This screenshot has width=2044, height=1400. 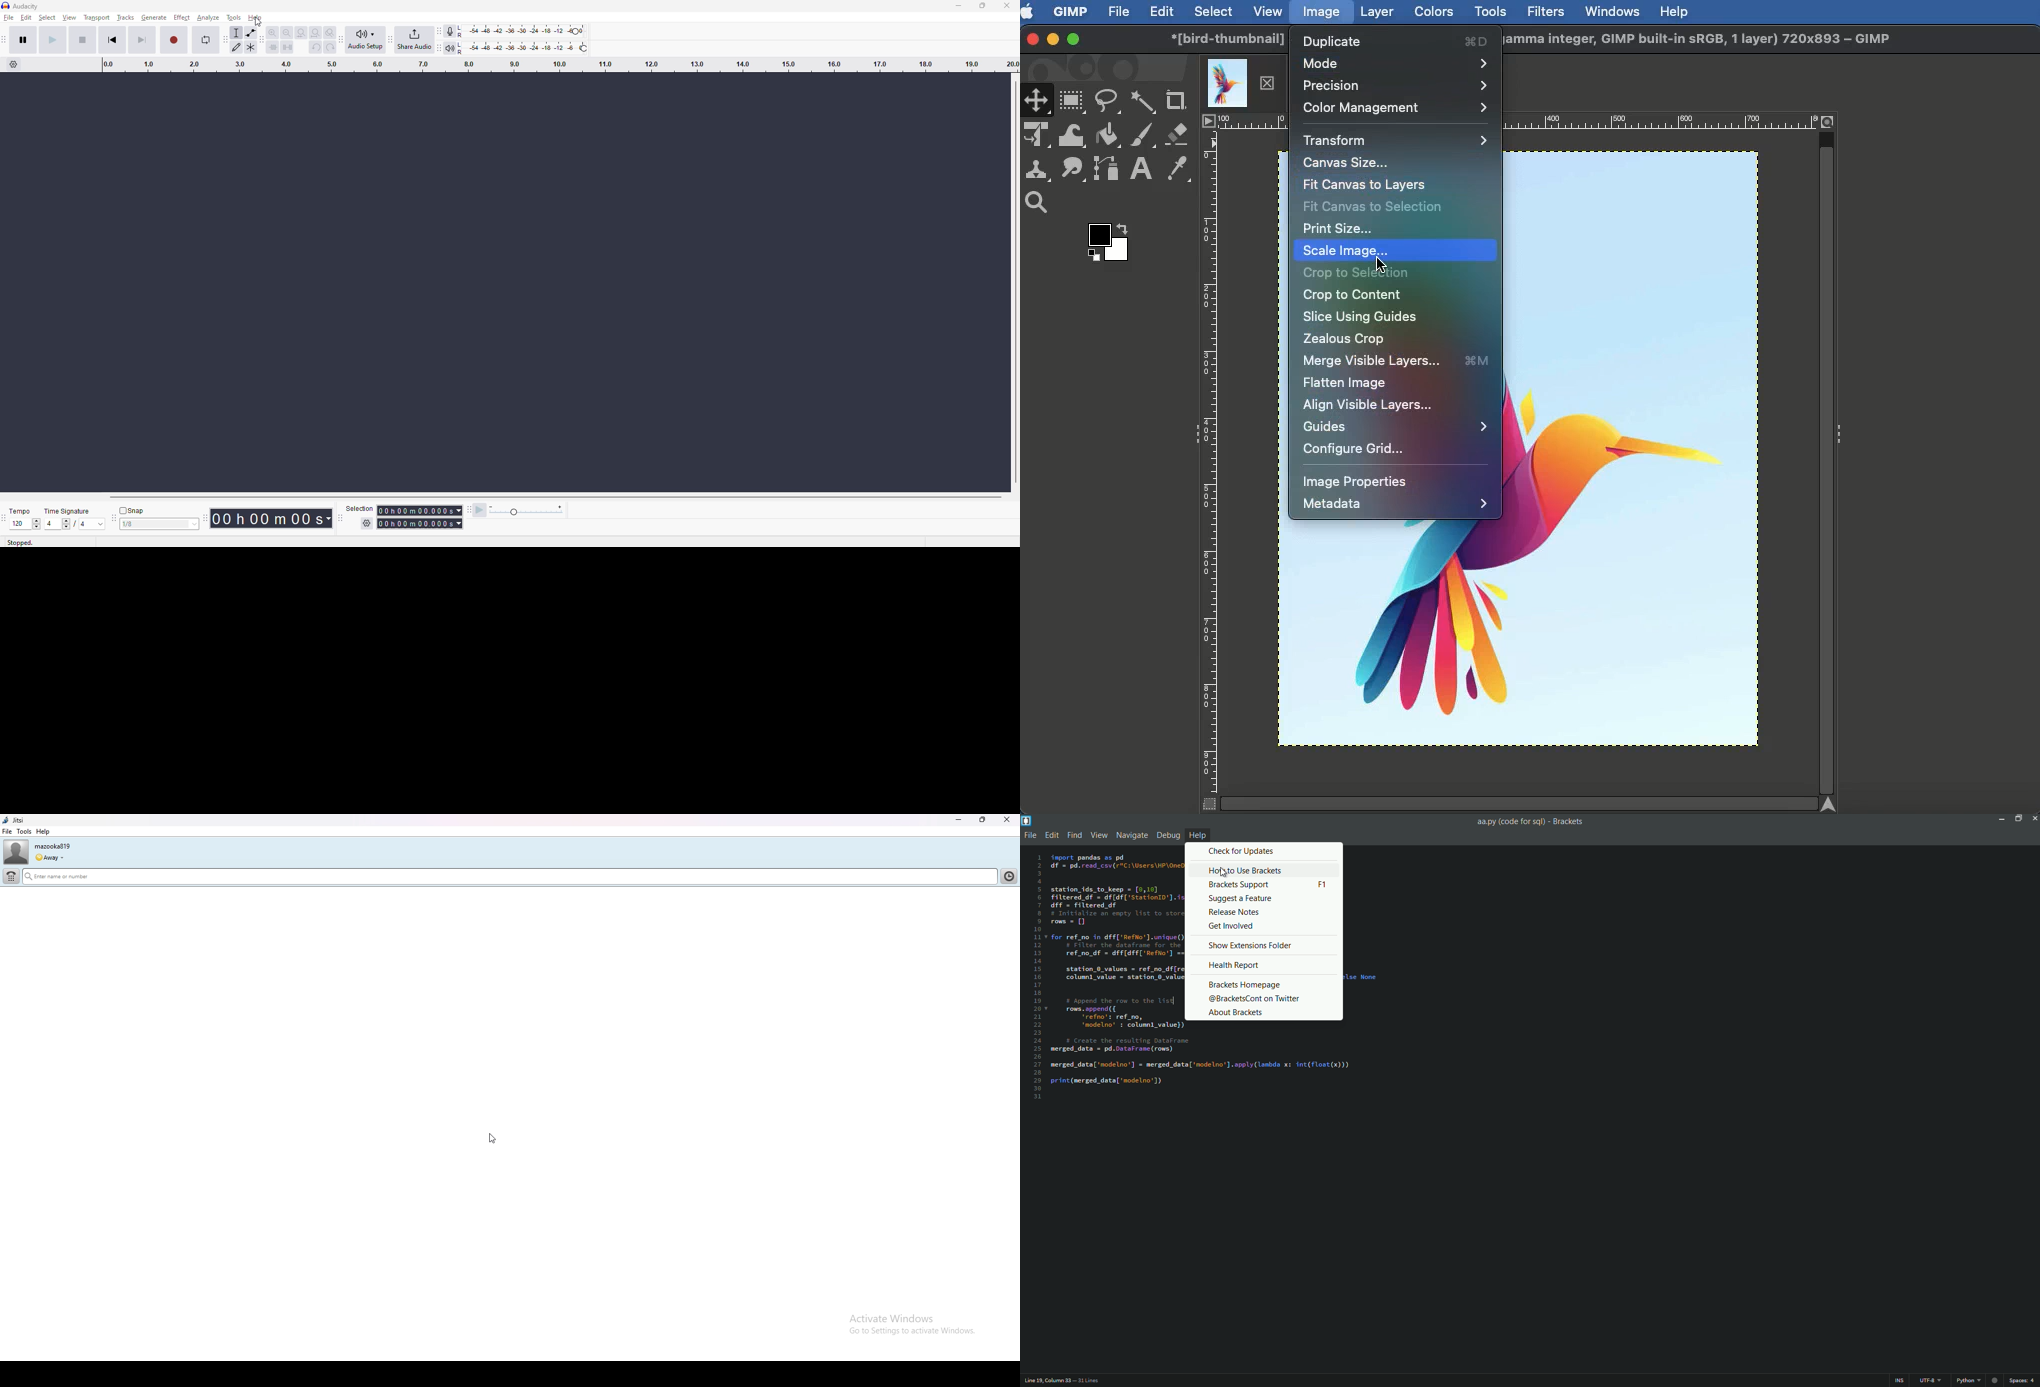 I want to click on generate, so click(x=154, y=19).